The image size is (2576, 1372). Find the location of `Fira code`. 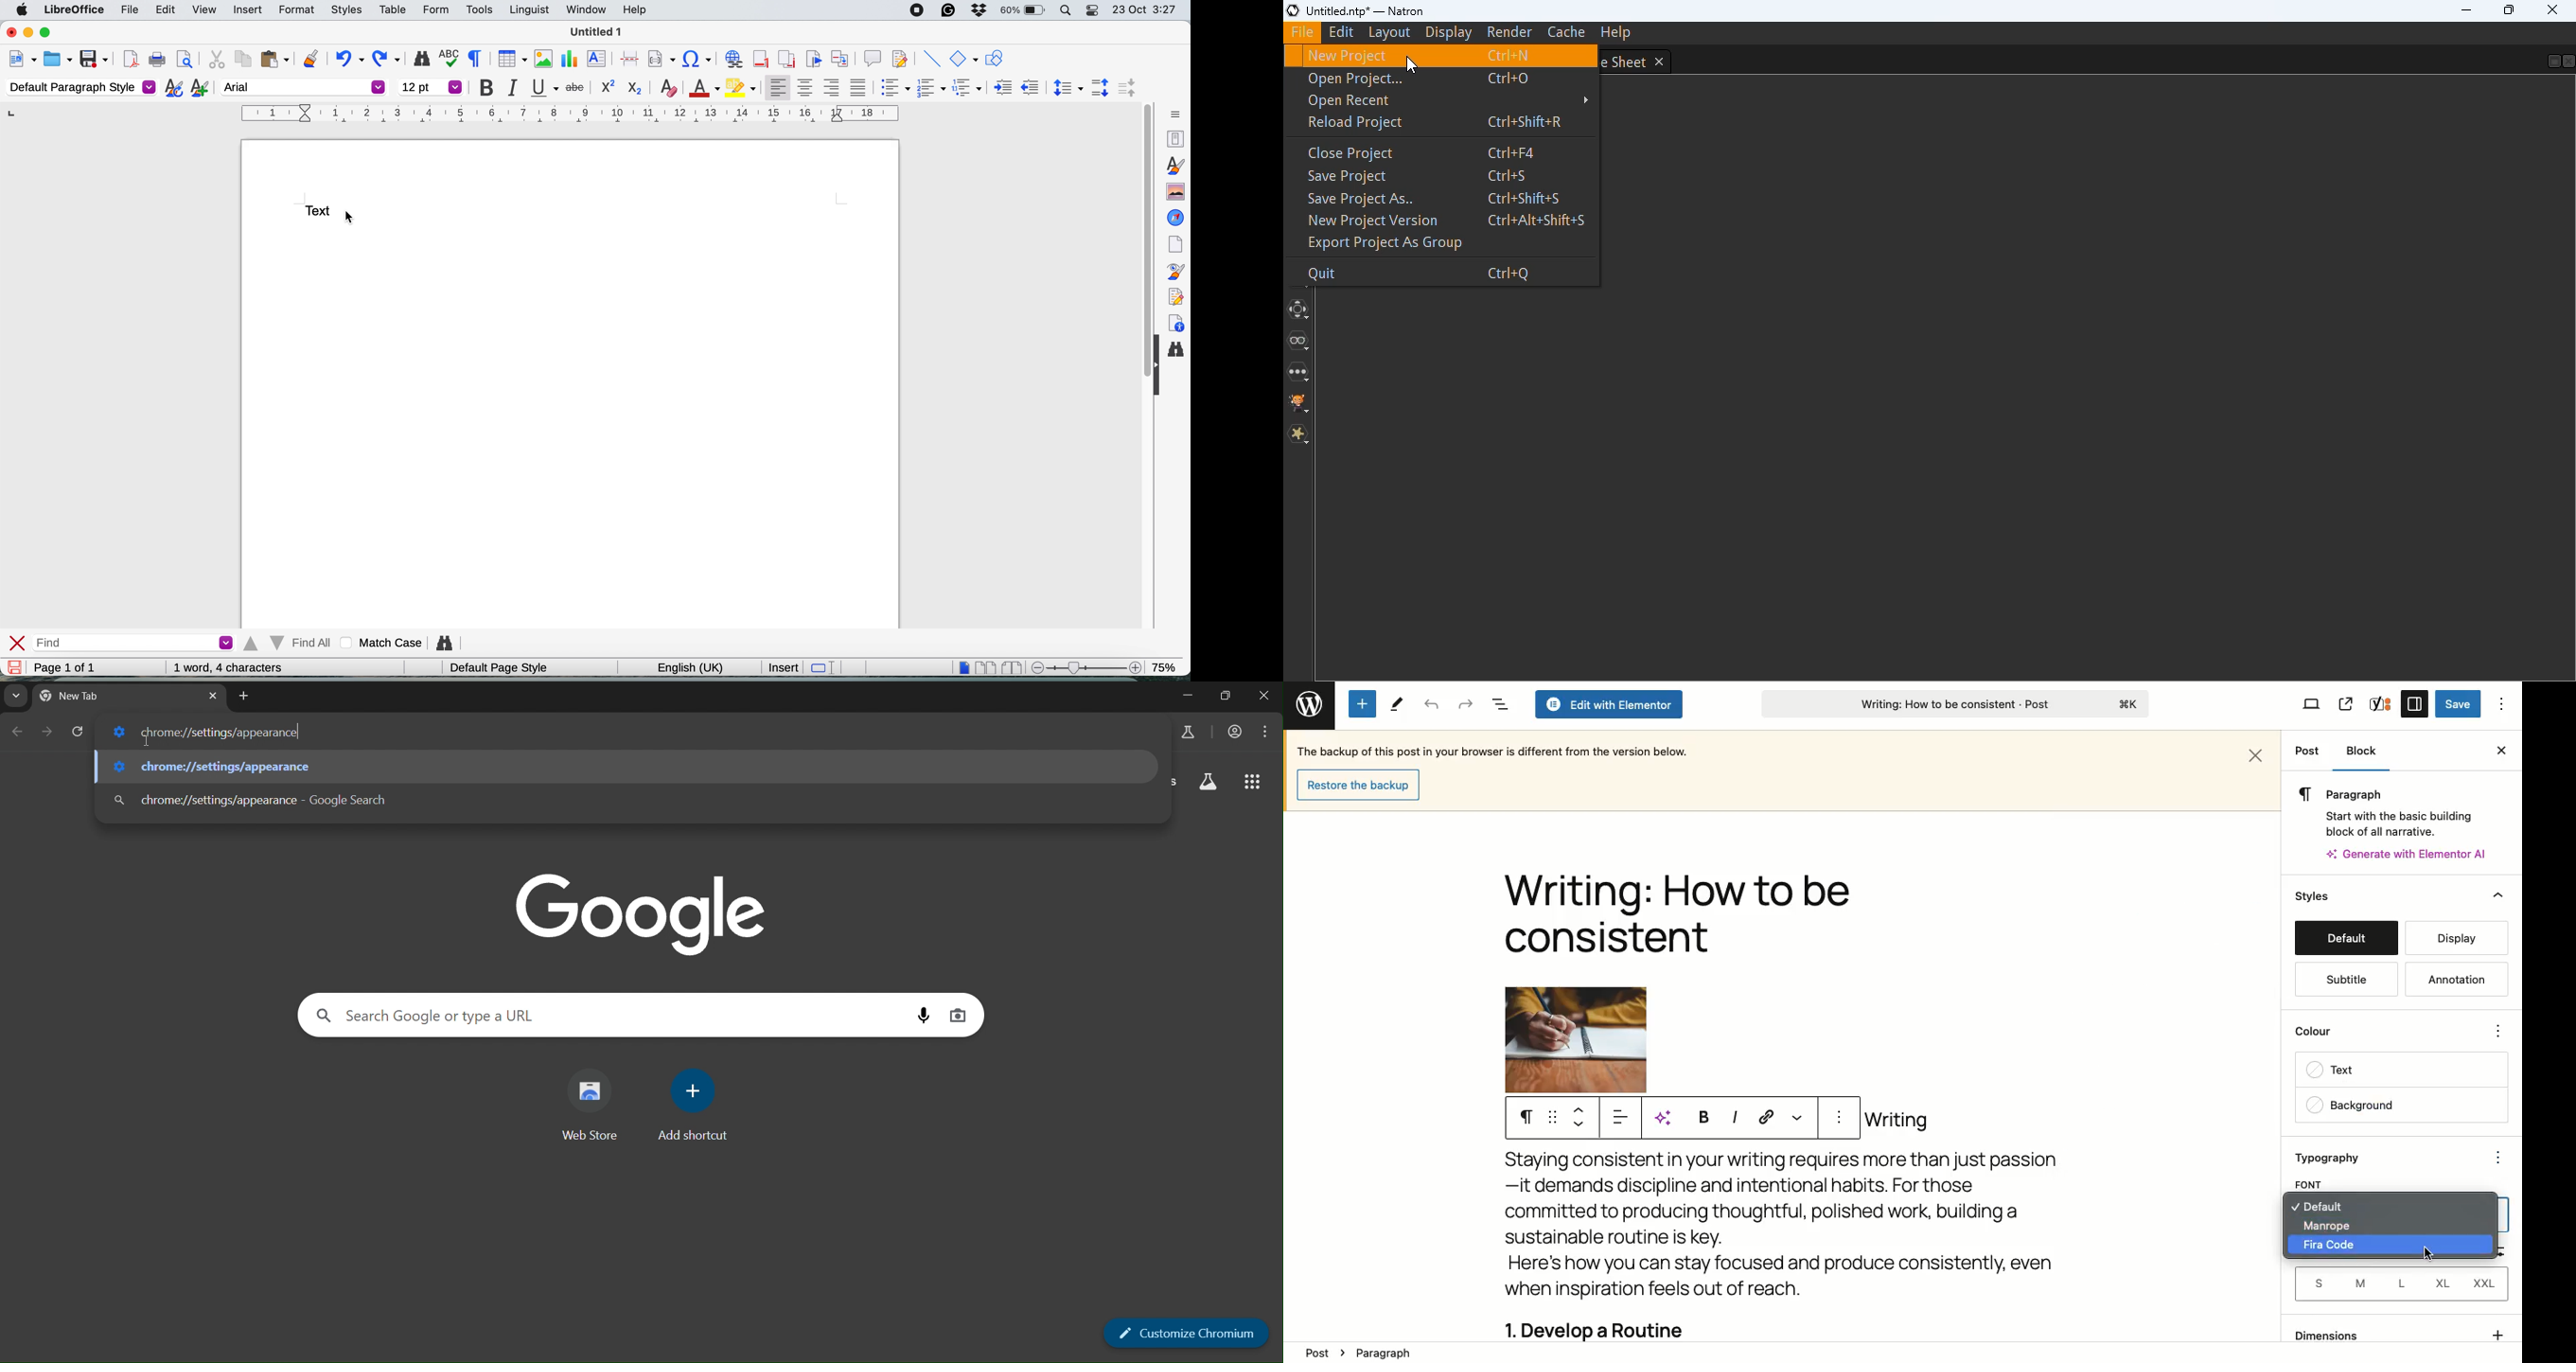

Fira code is located at coordinates (2334, 1246).